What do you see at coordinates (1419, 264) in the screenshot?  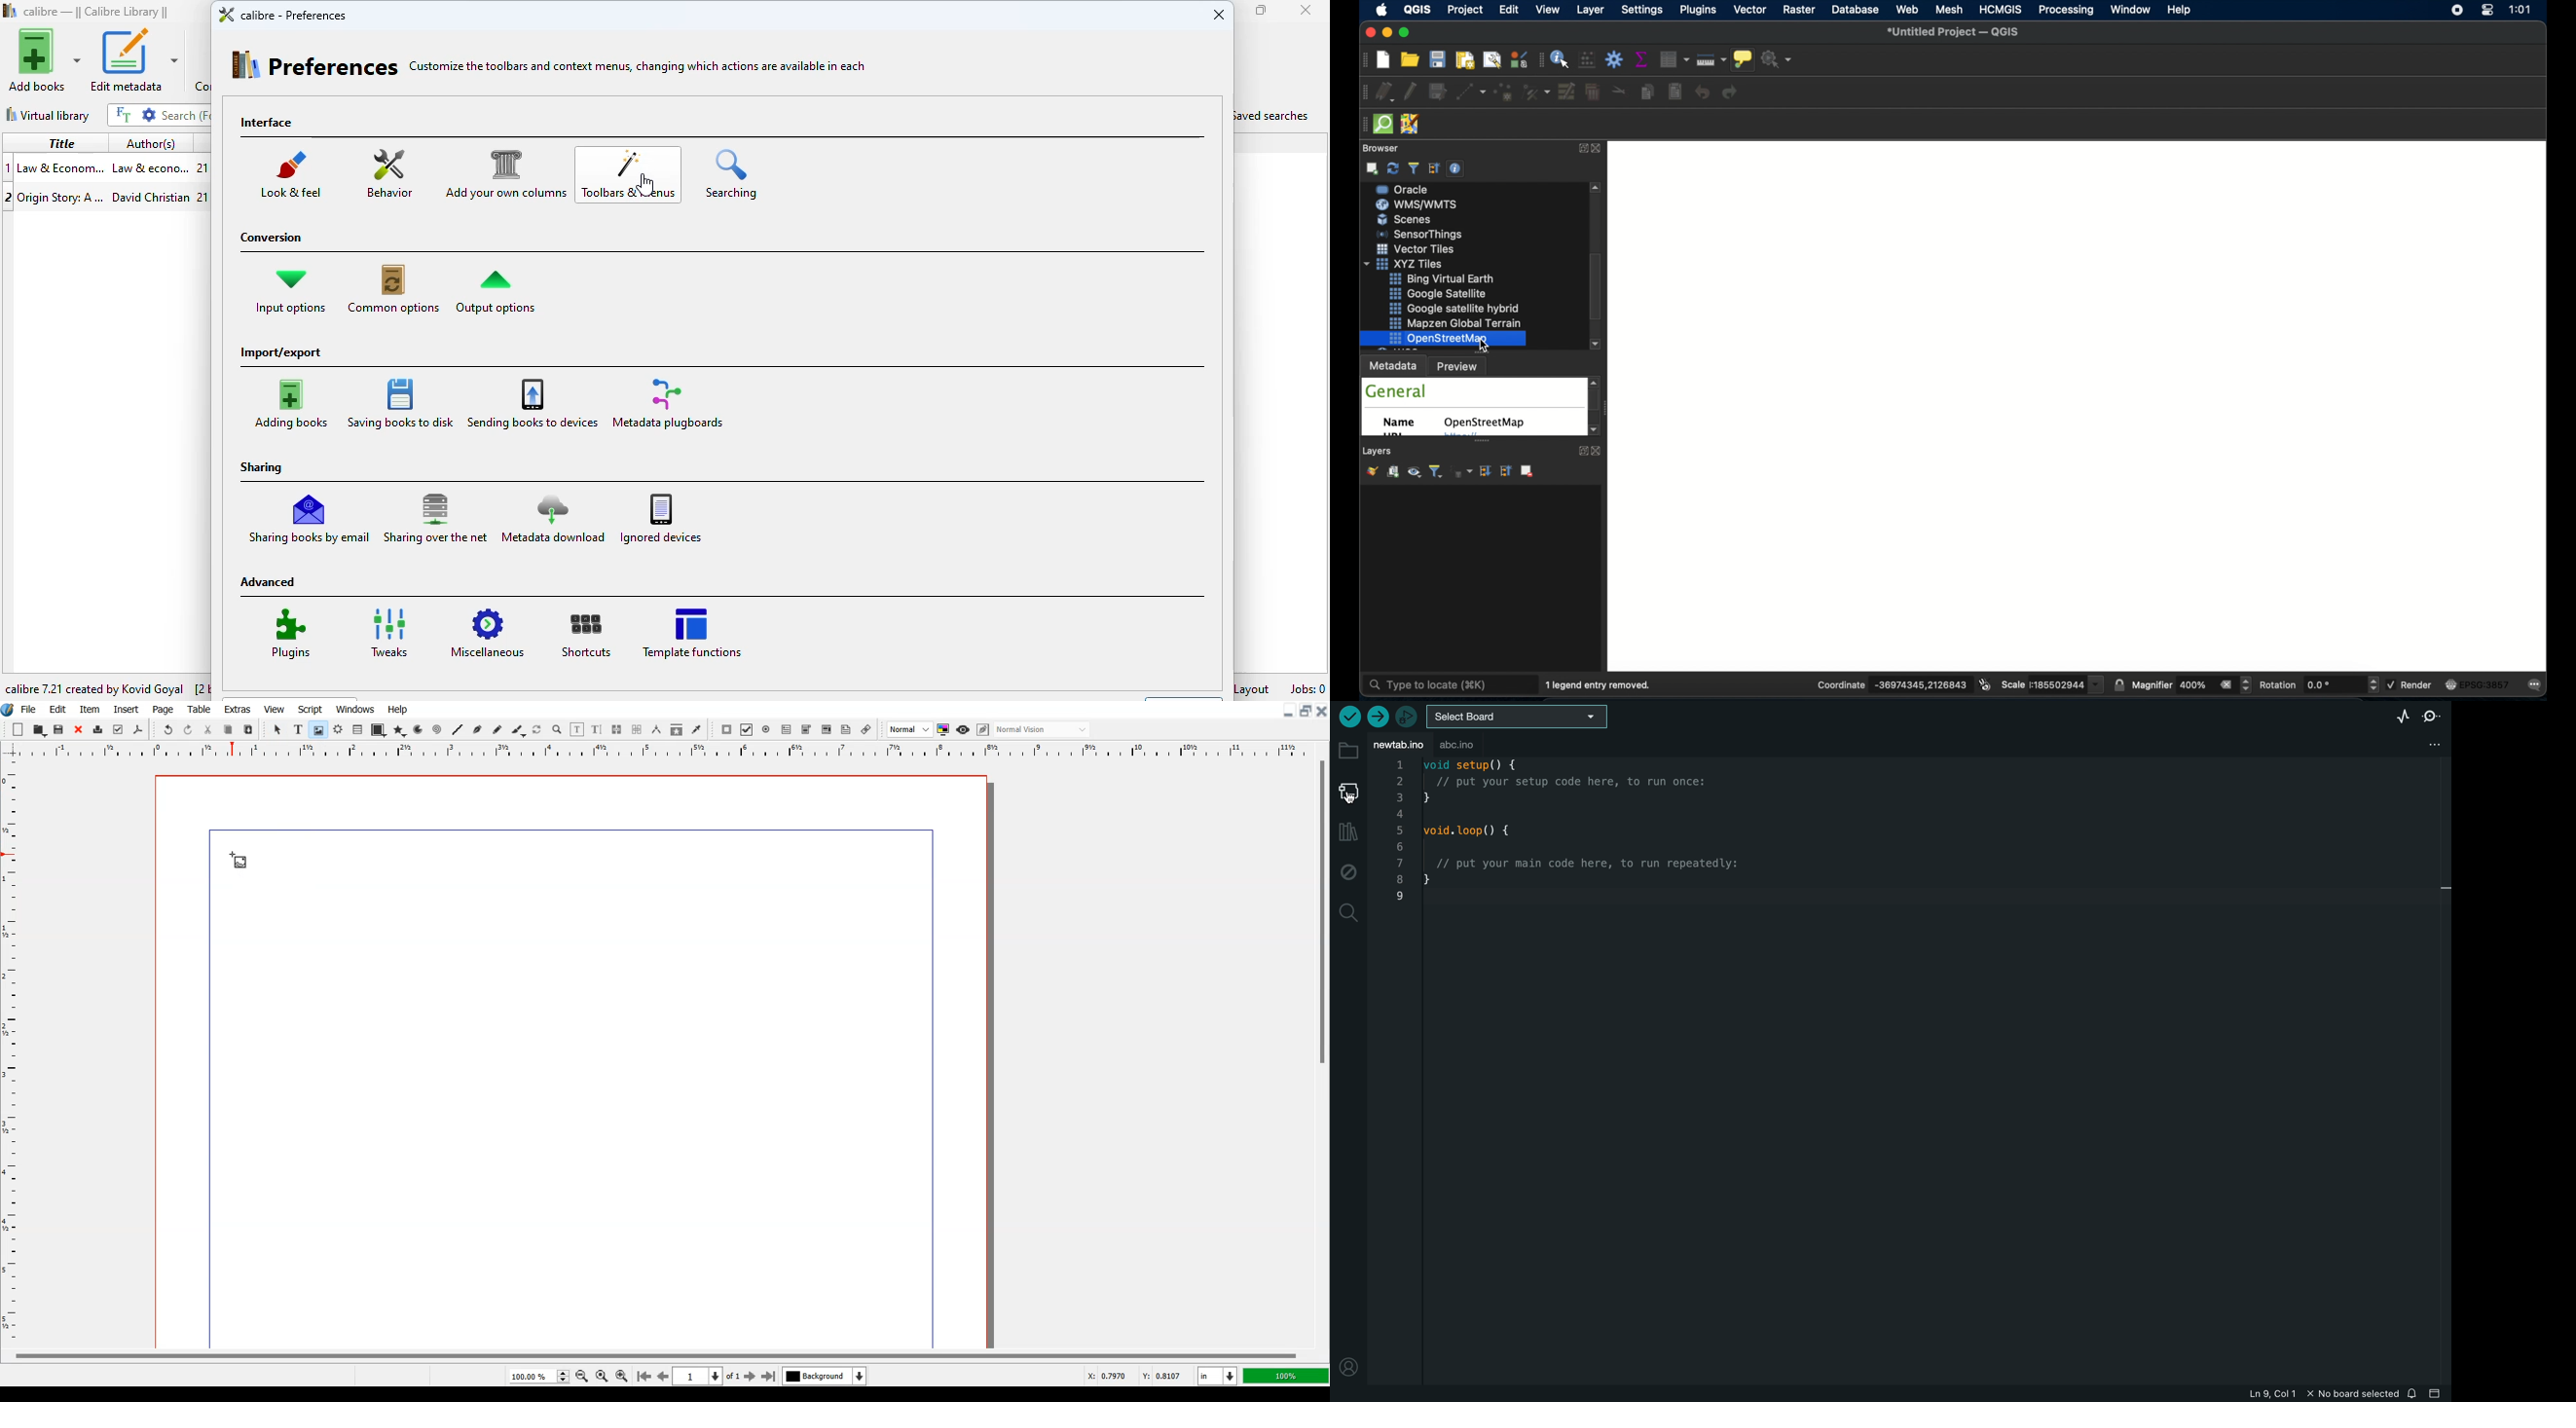 I see `scenes` at bounding box center [1419, 264].